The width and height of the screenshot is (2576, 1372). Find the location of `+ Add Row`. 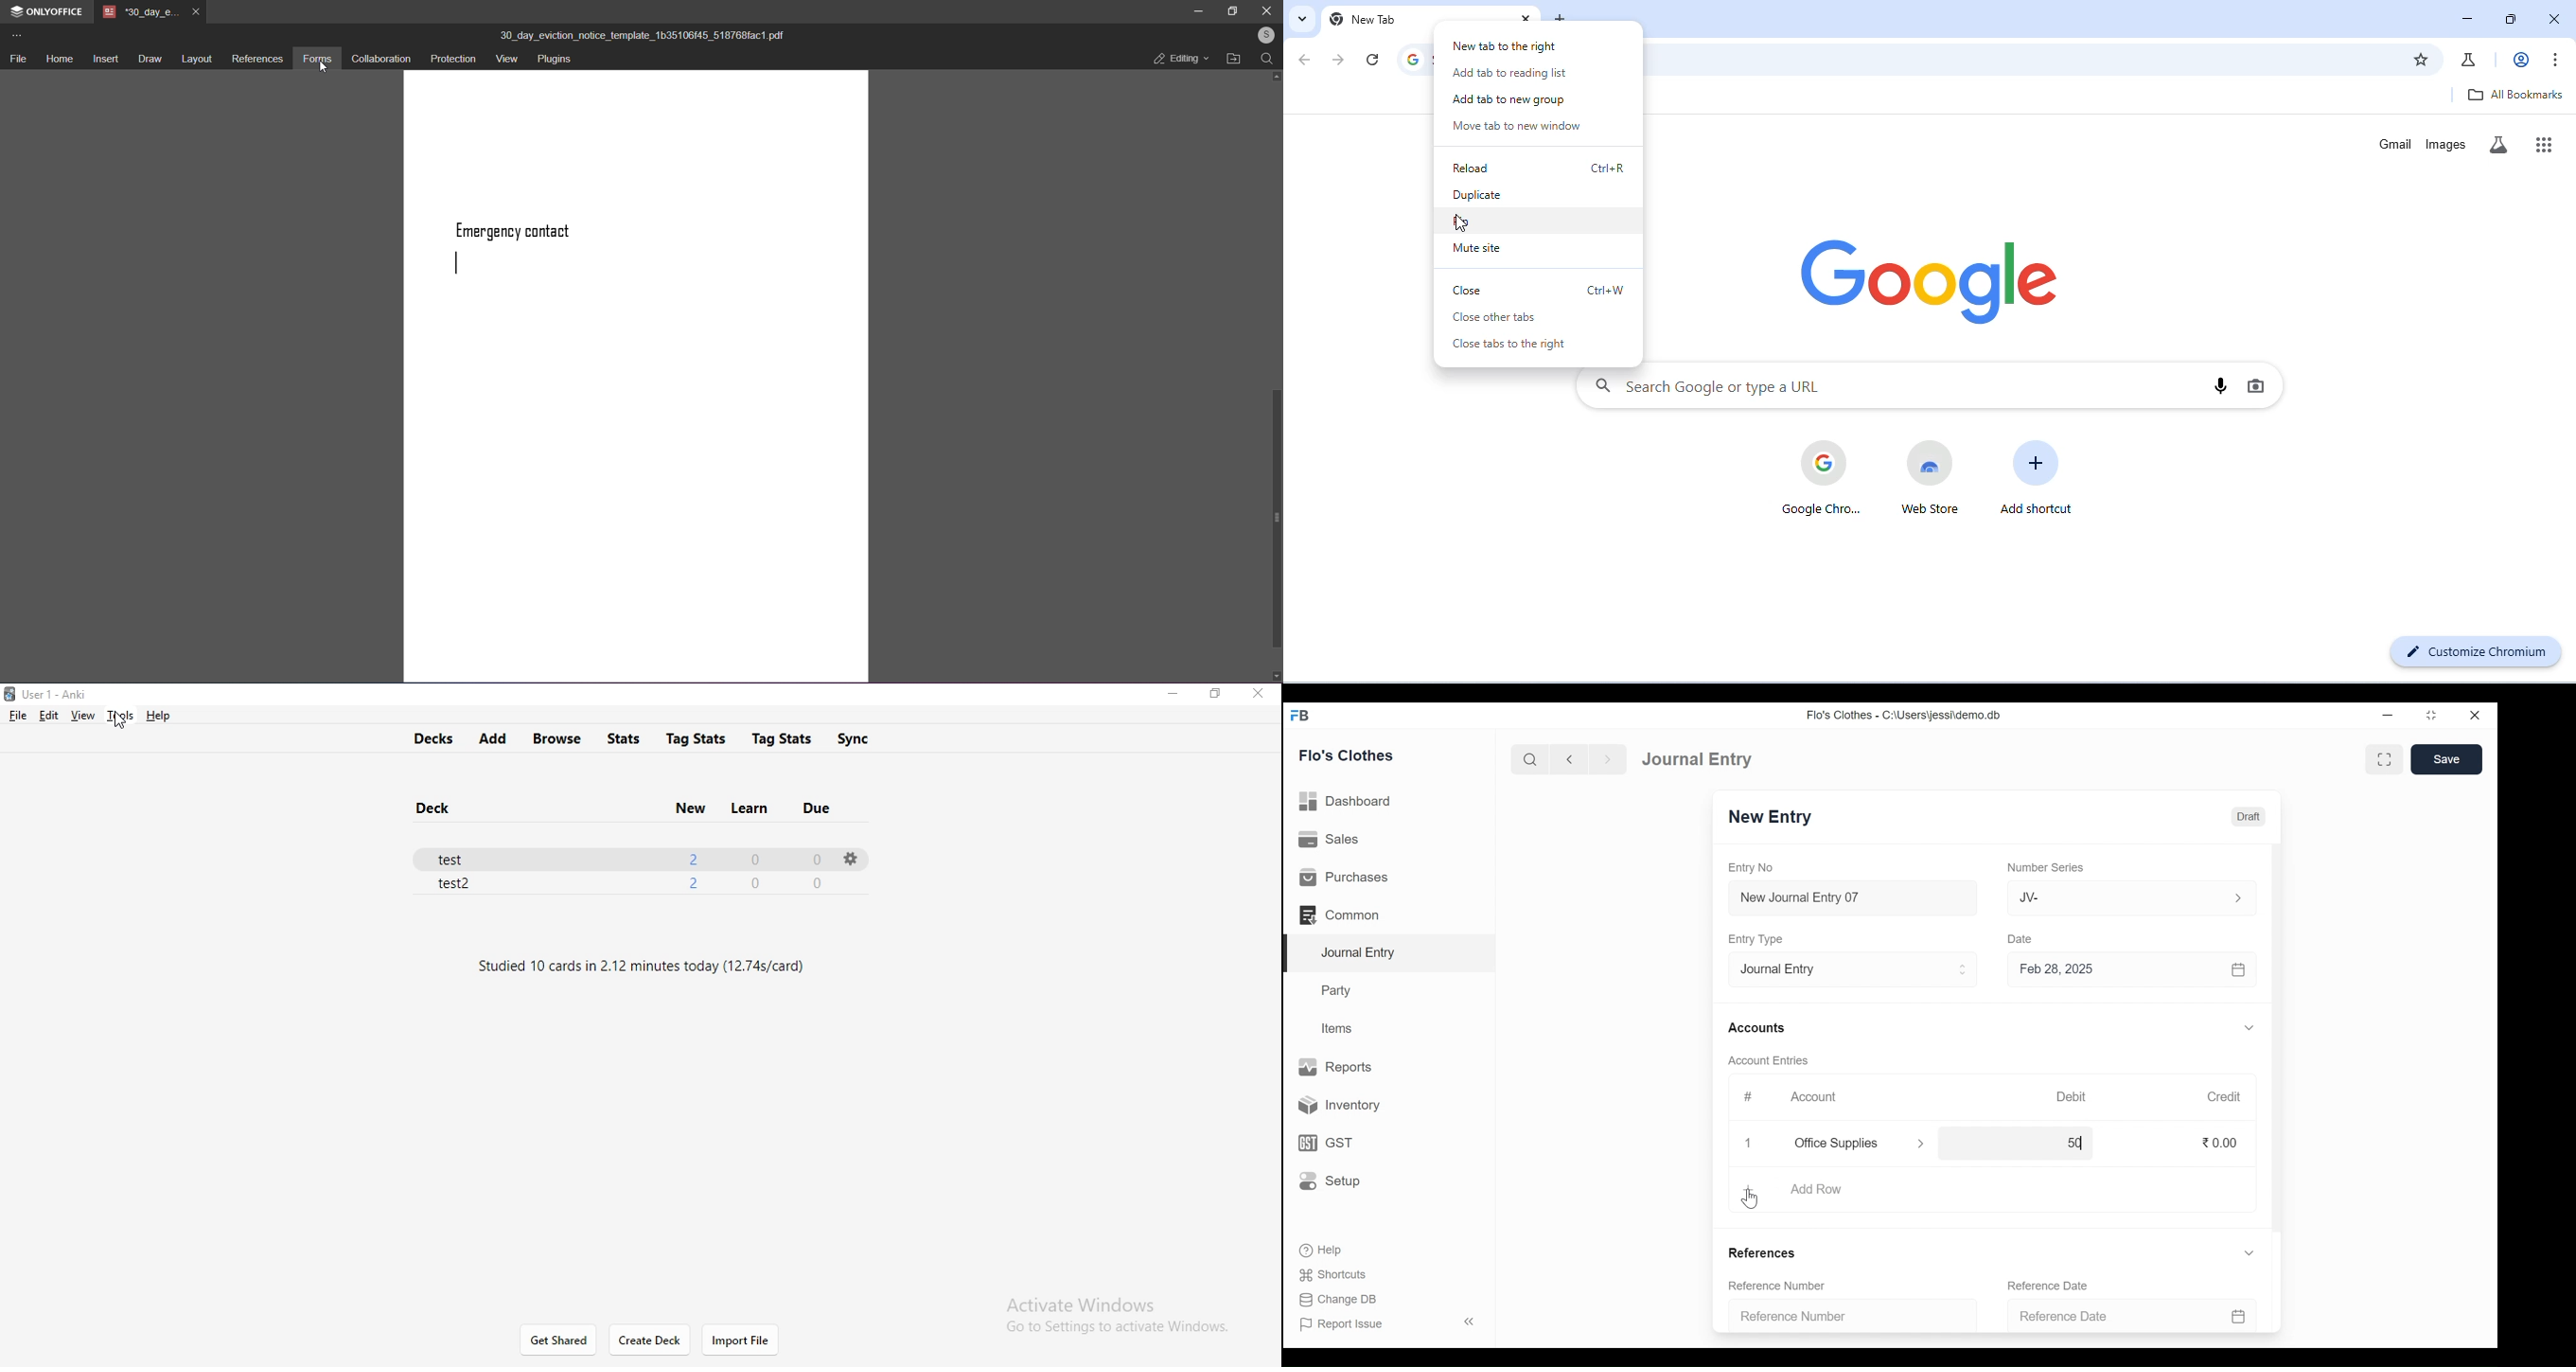

+ Add Row is located at coordinates (1812, 1190).